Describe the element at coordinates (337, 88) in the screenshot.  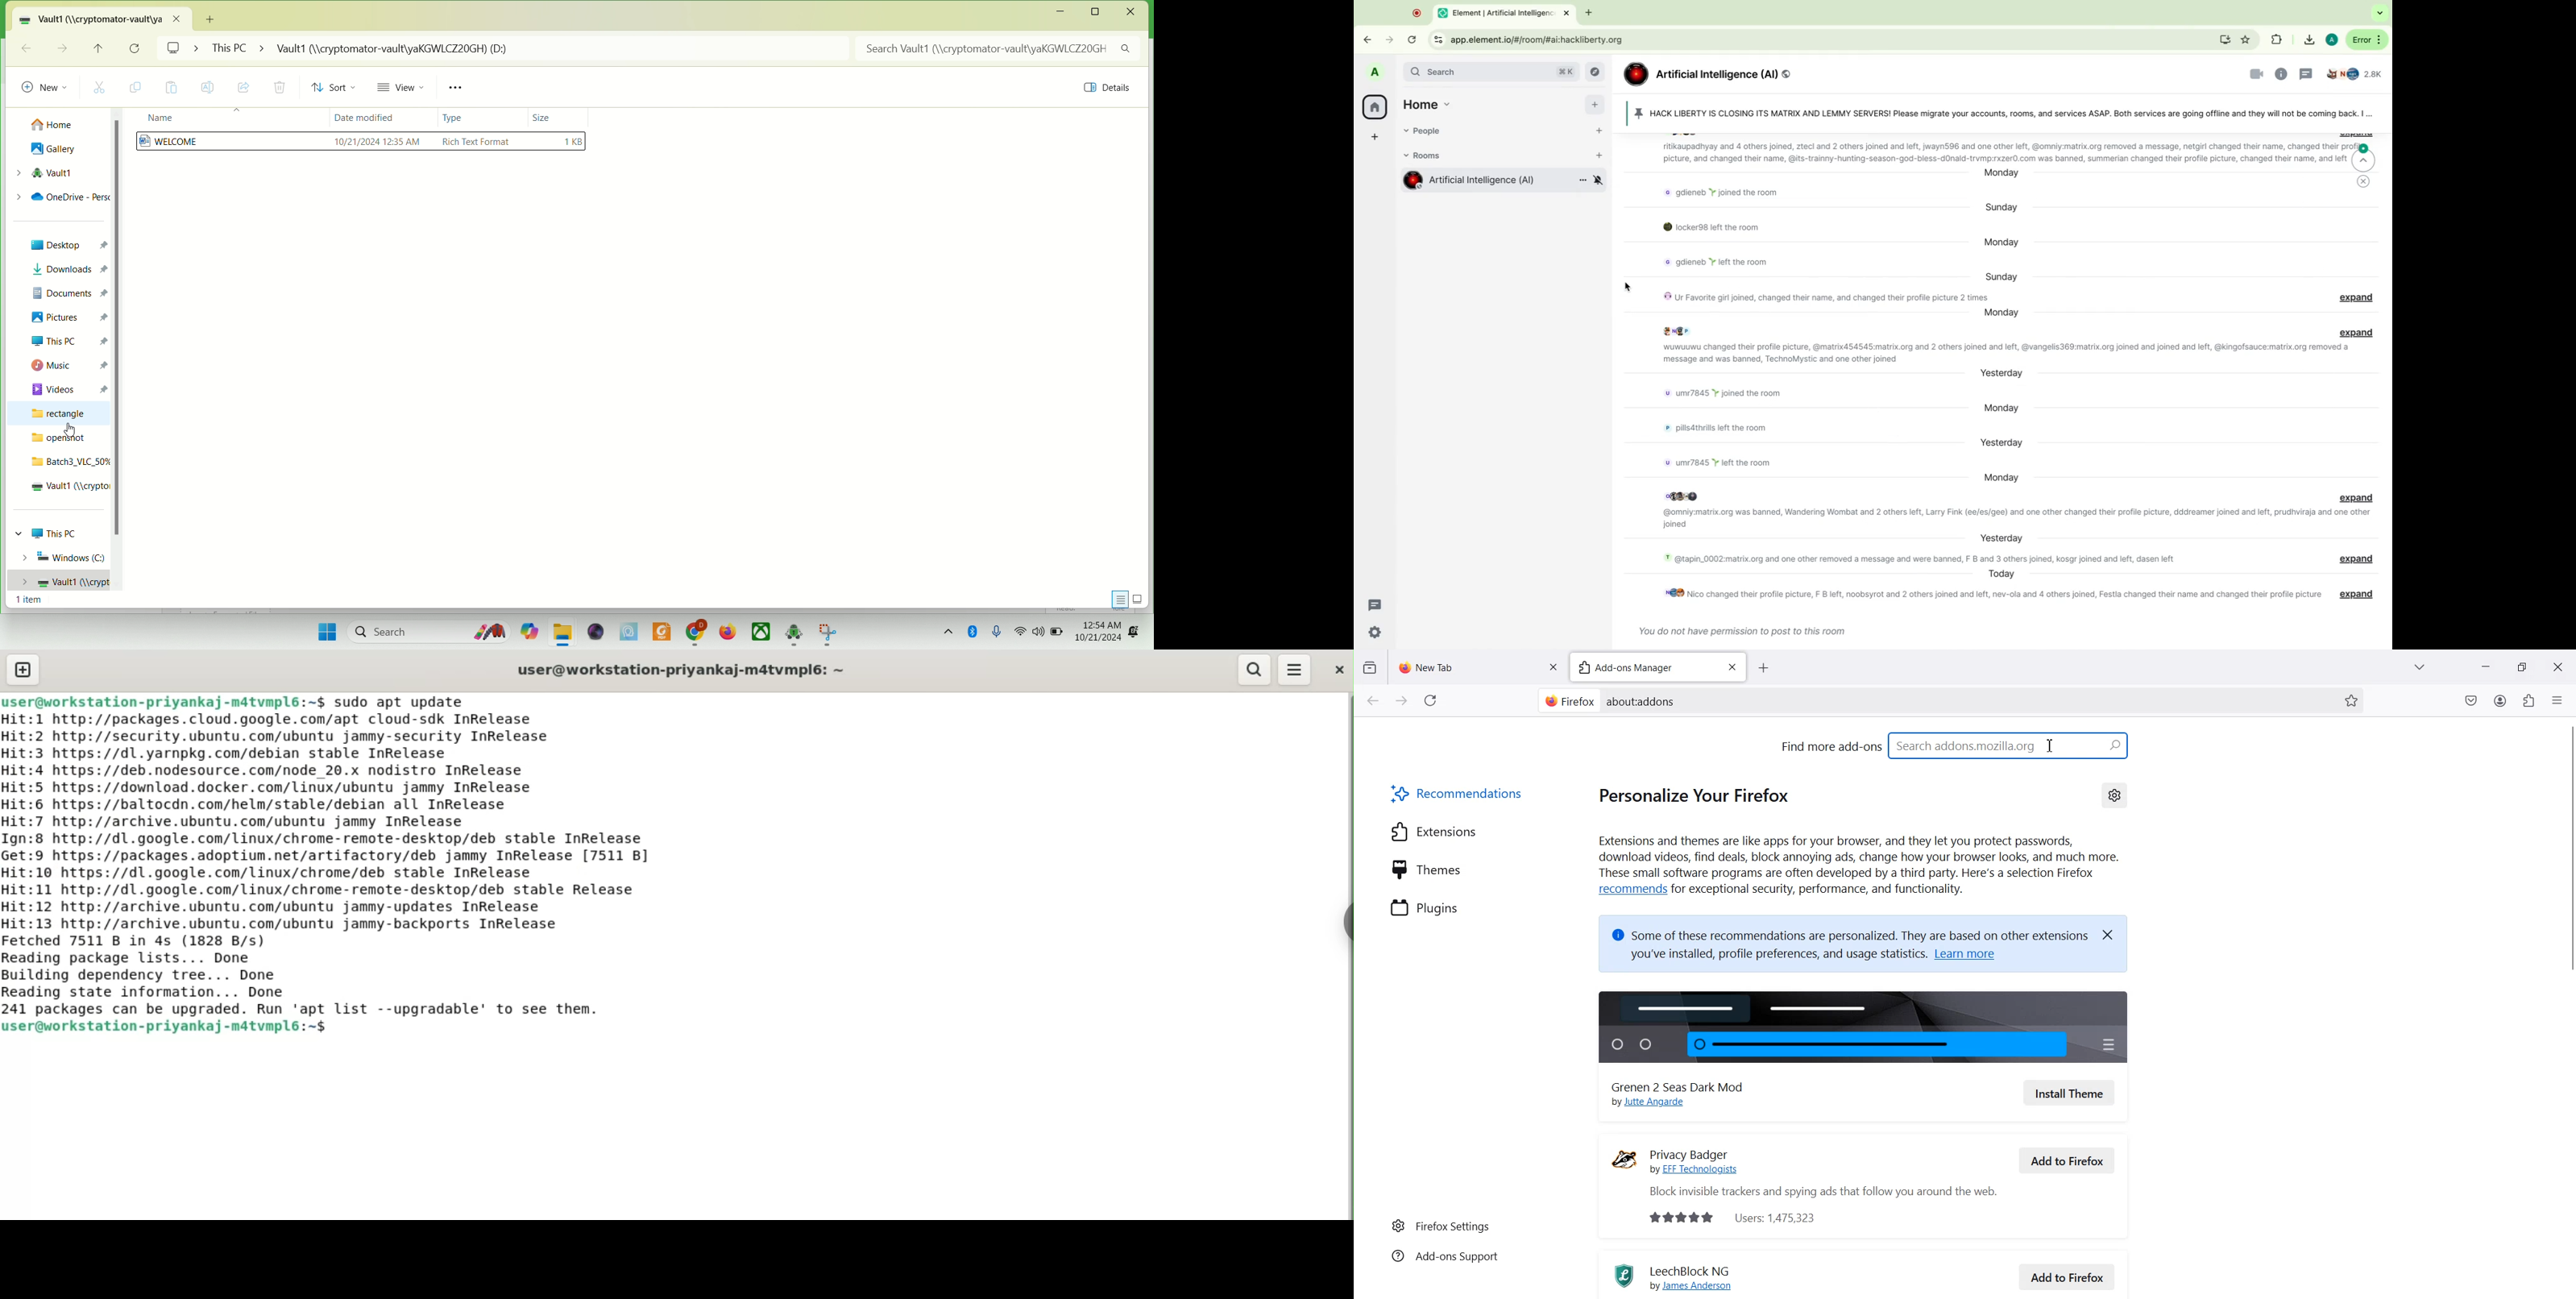
I see `sort` at that location.